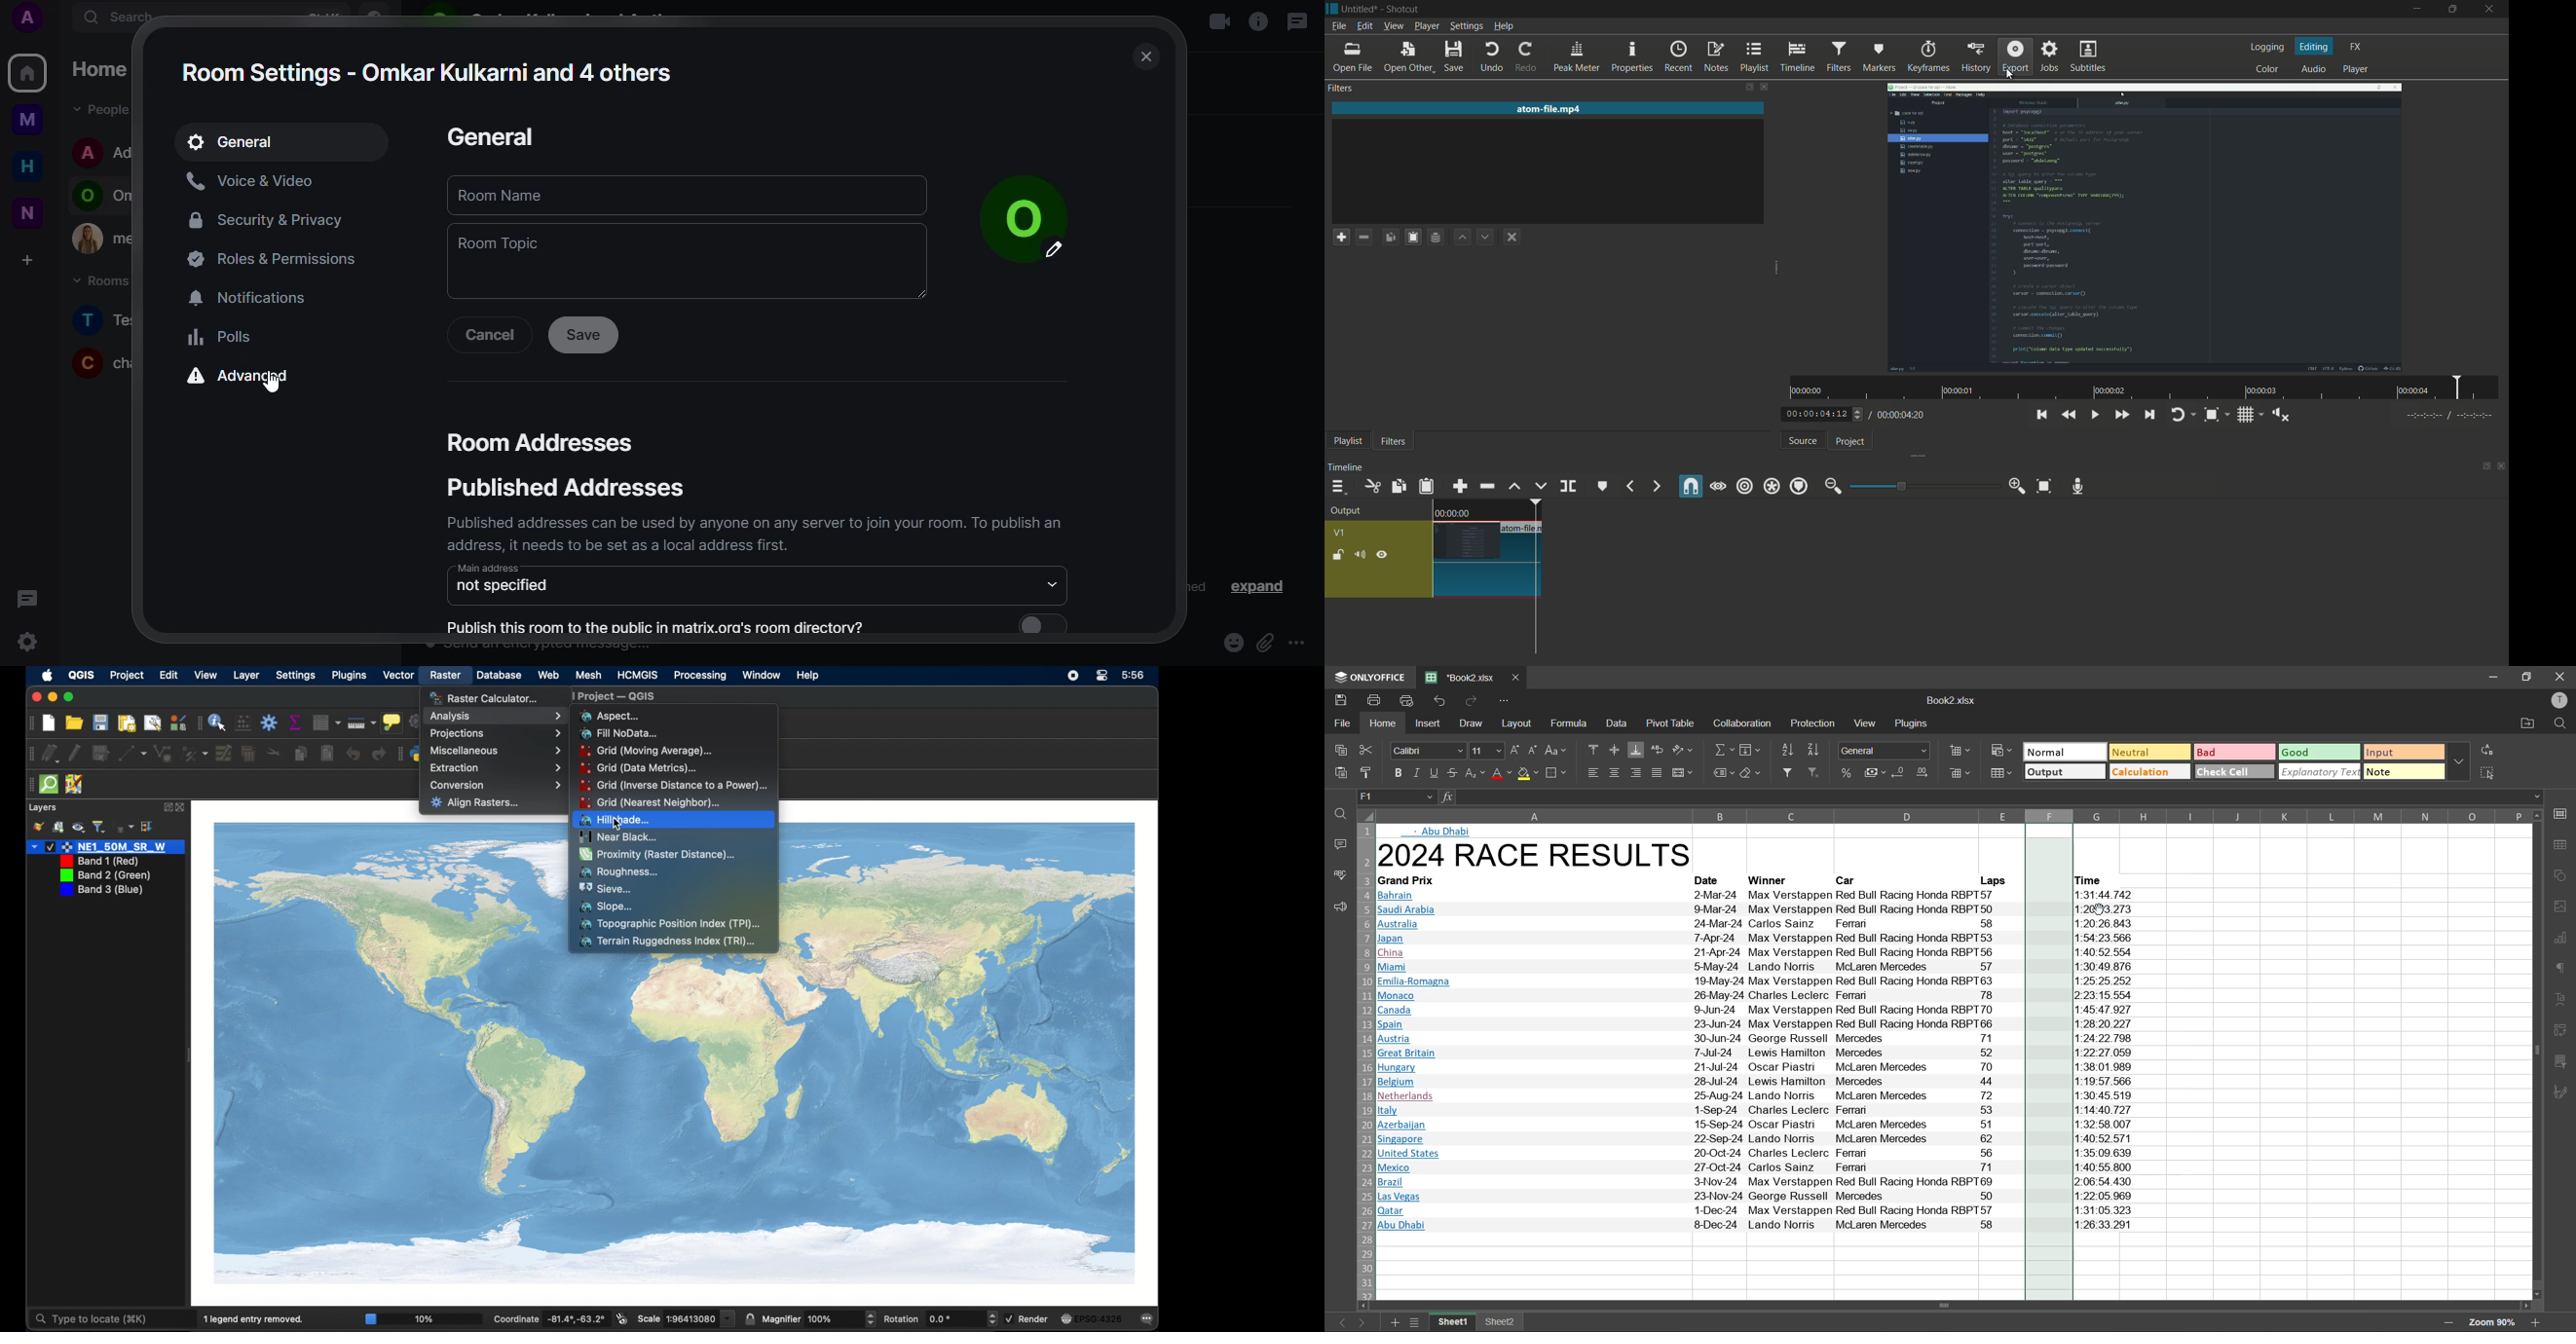 The height and width of the screenshot is (1344, 2576). Describe the element at coordinates (1719, 487) in the screenshot. I see `scrub while dragging` at that location.